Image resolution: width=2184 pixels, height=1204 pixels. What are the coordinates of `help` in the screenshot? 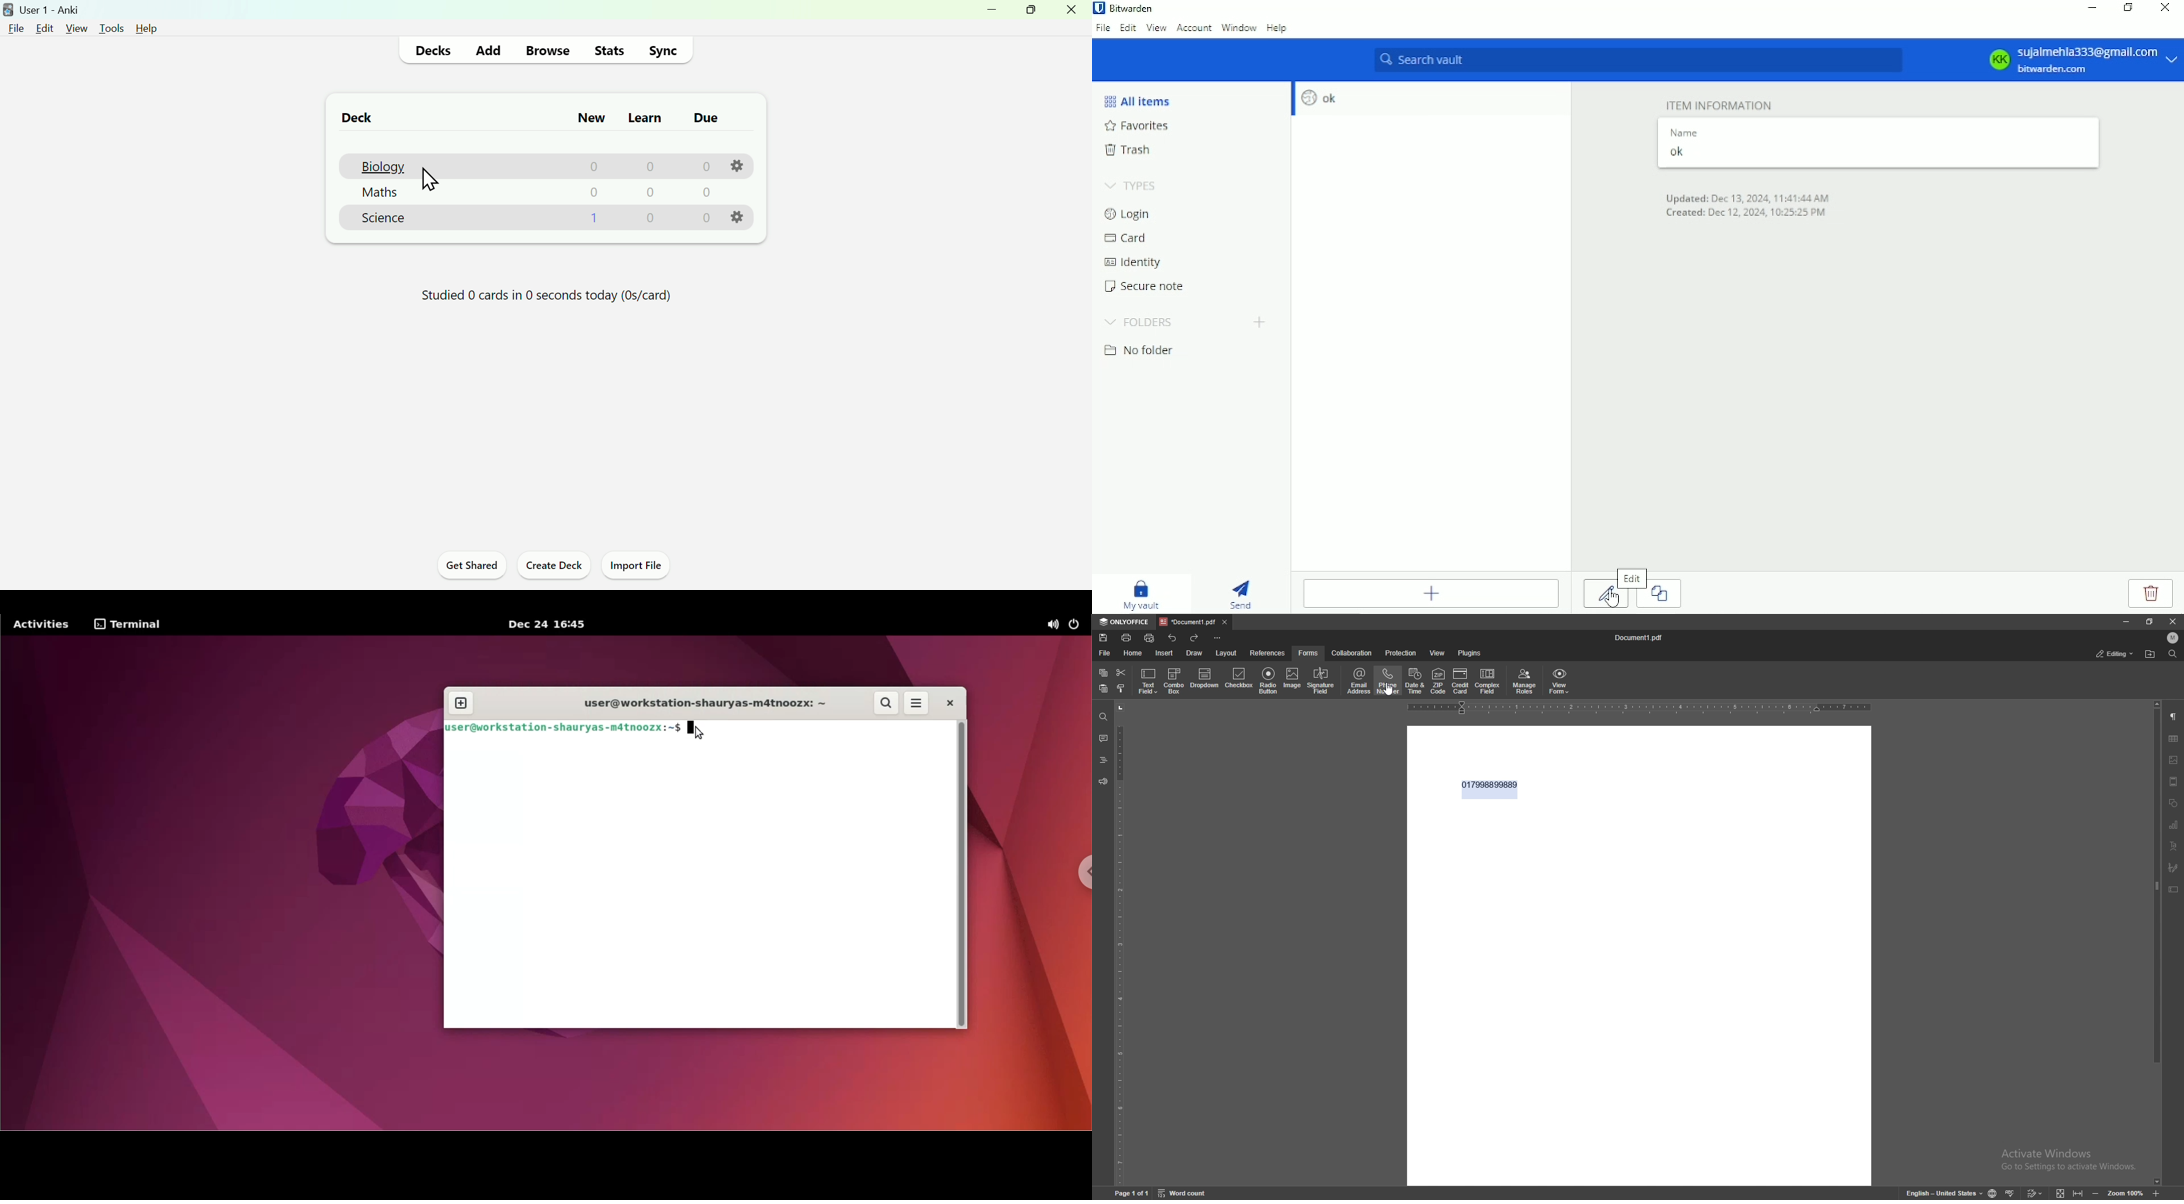 It's located at (148, 30).